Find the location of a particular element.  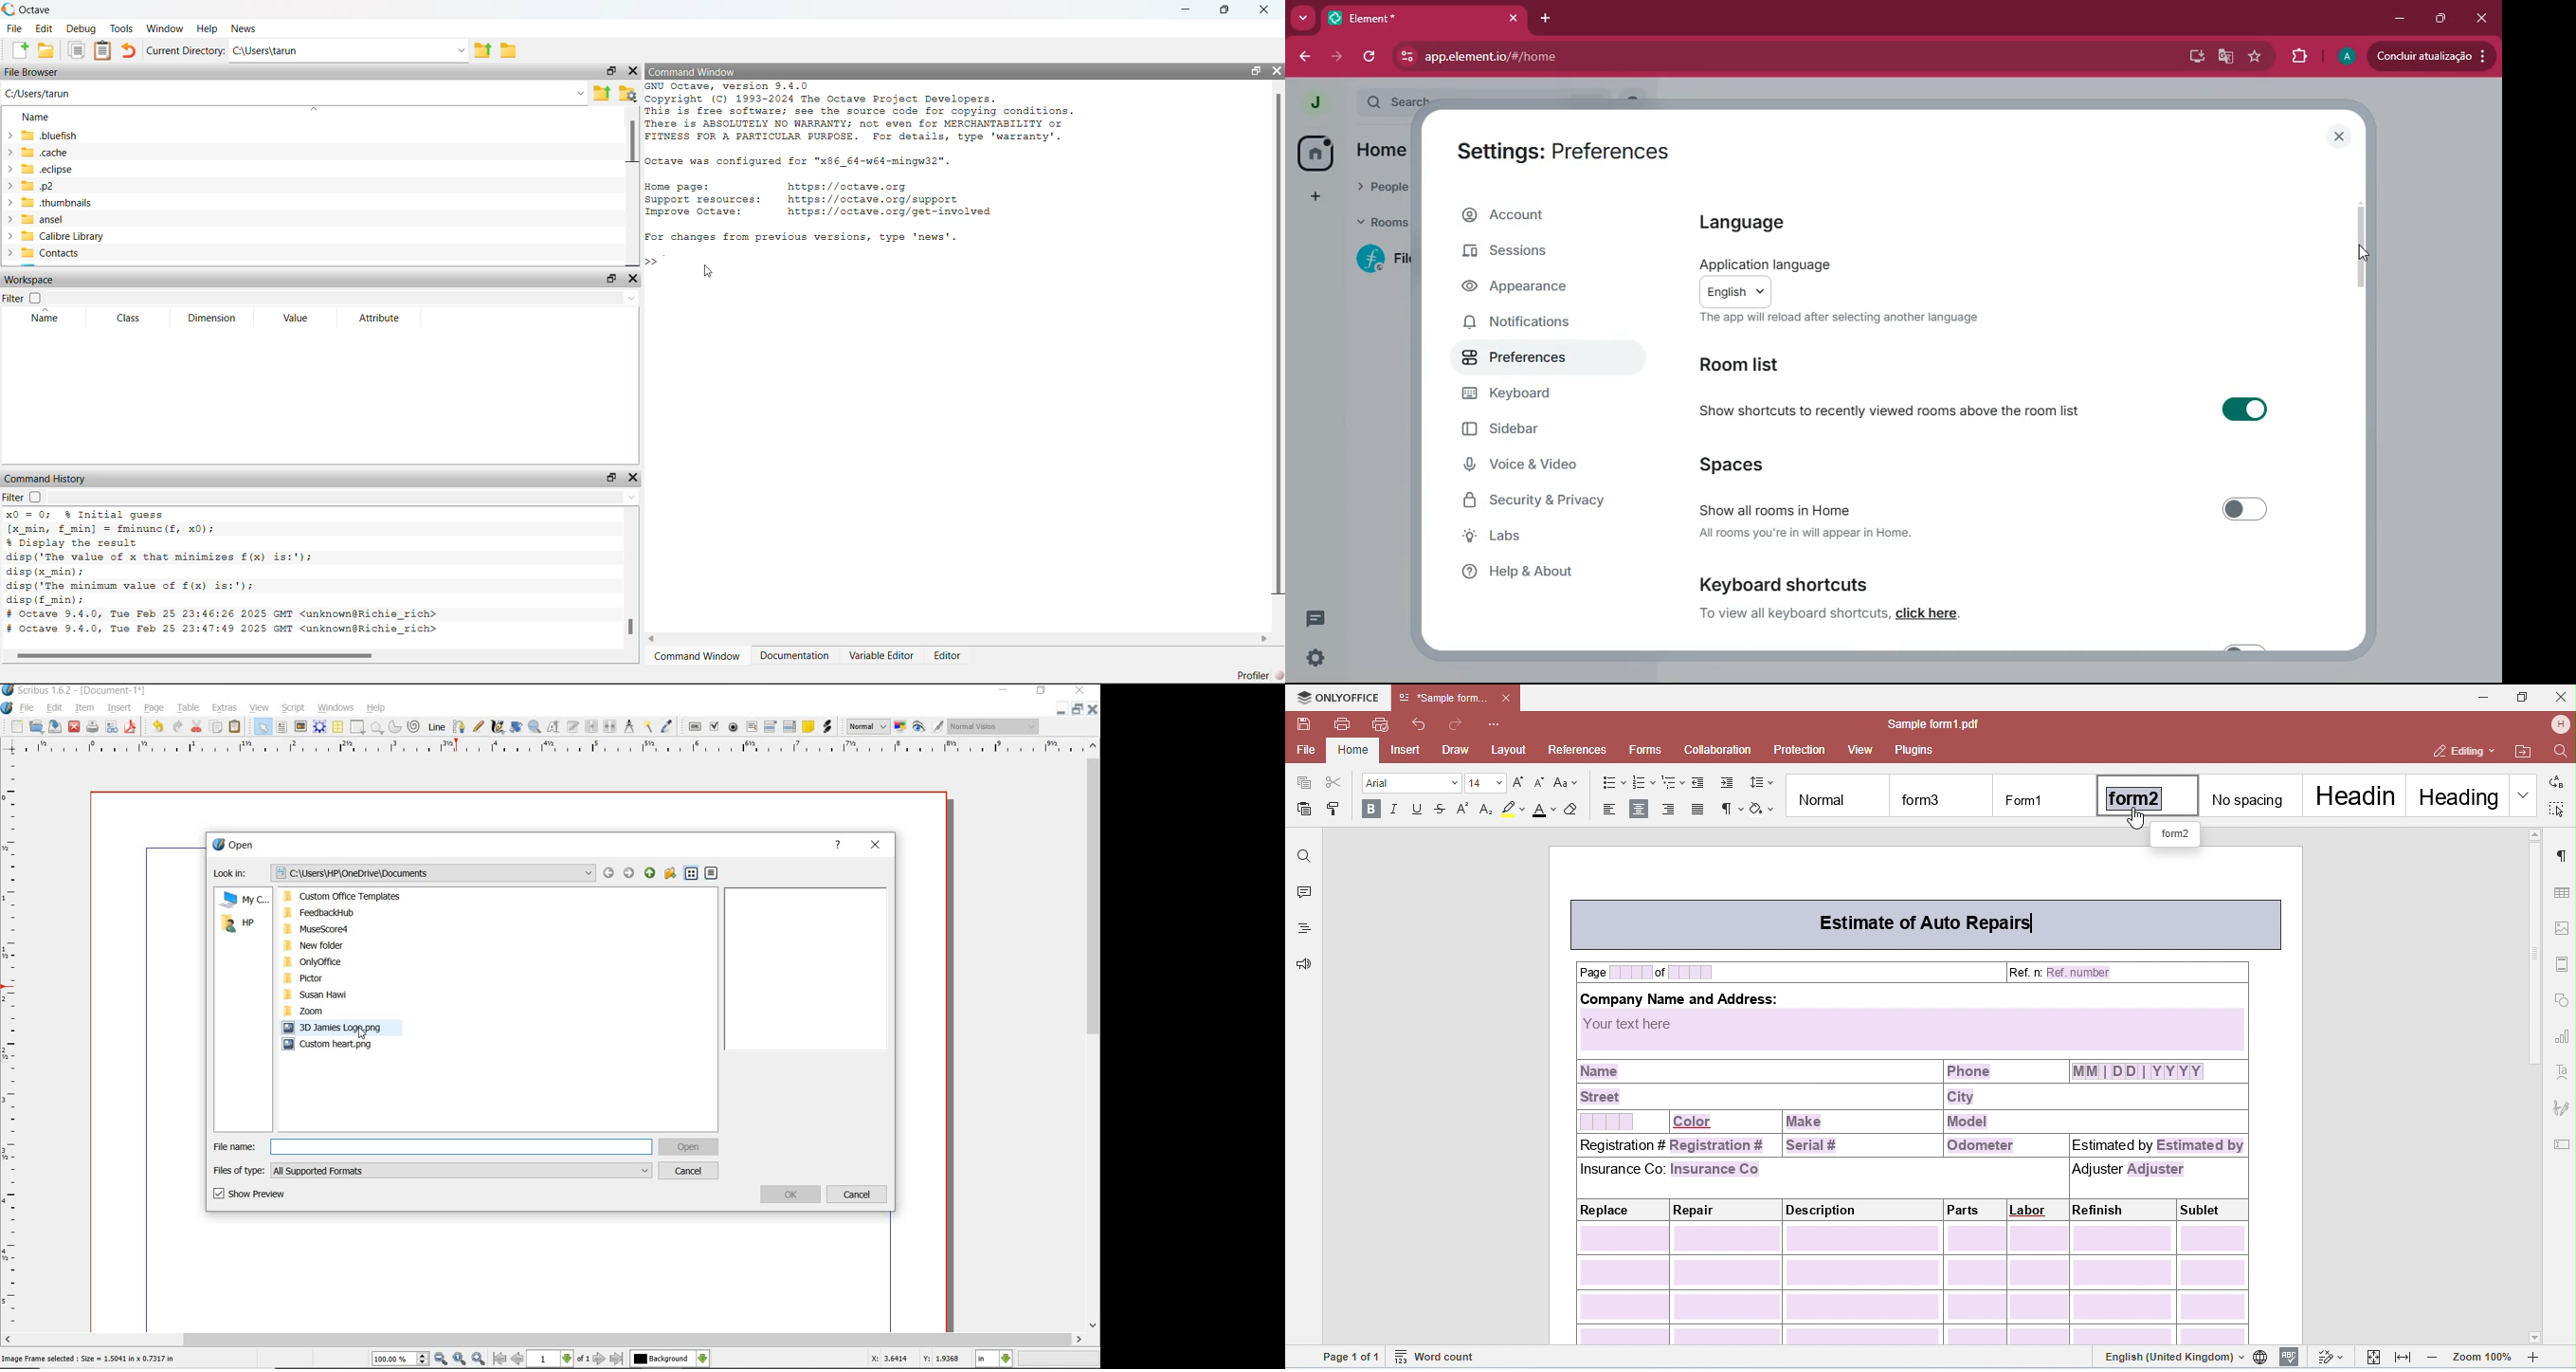

Close is located at coordinates (2481, 16).